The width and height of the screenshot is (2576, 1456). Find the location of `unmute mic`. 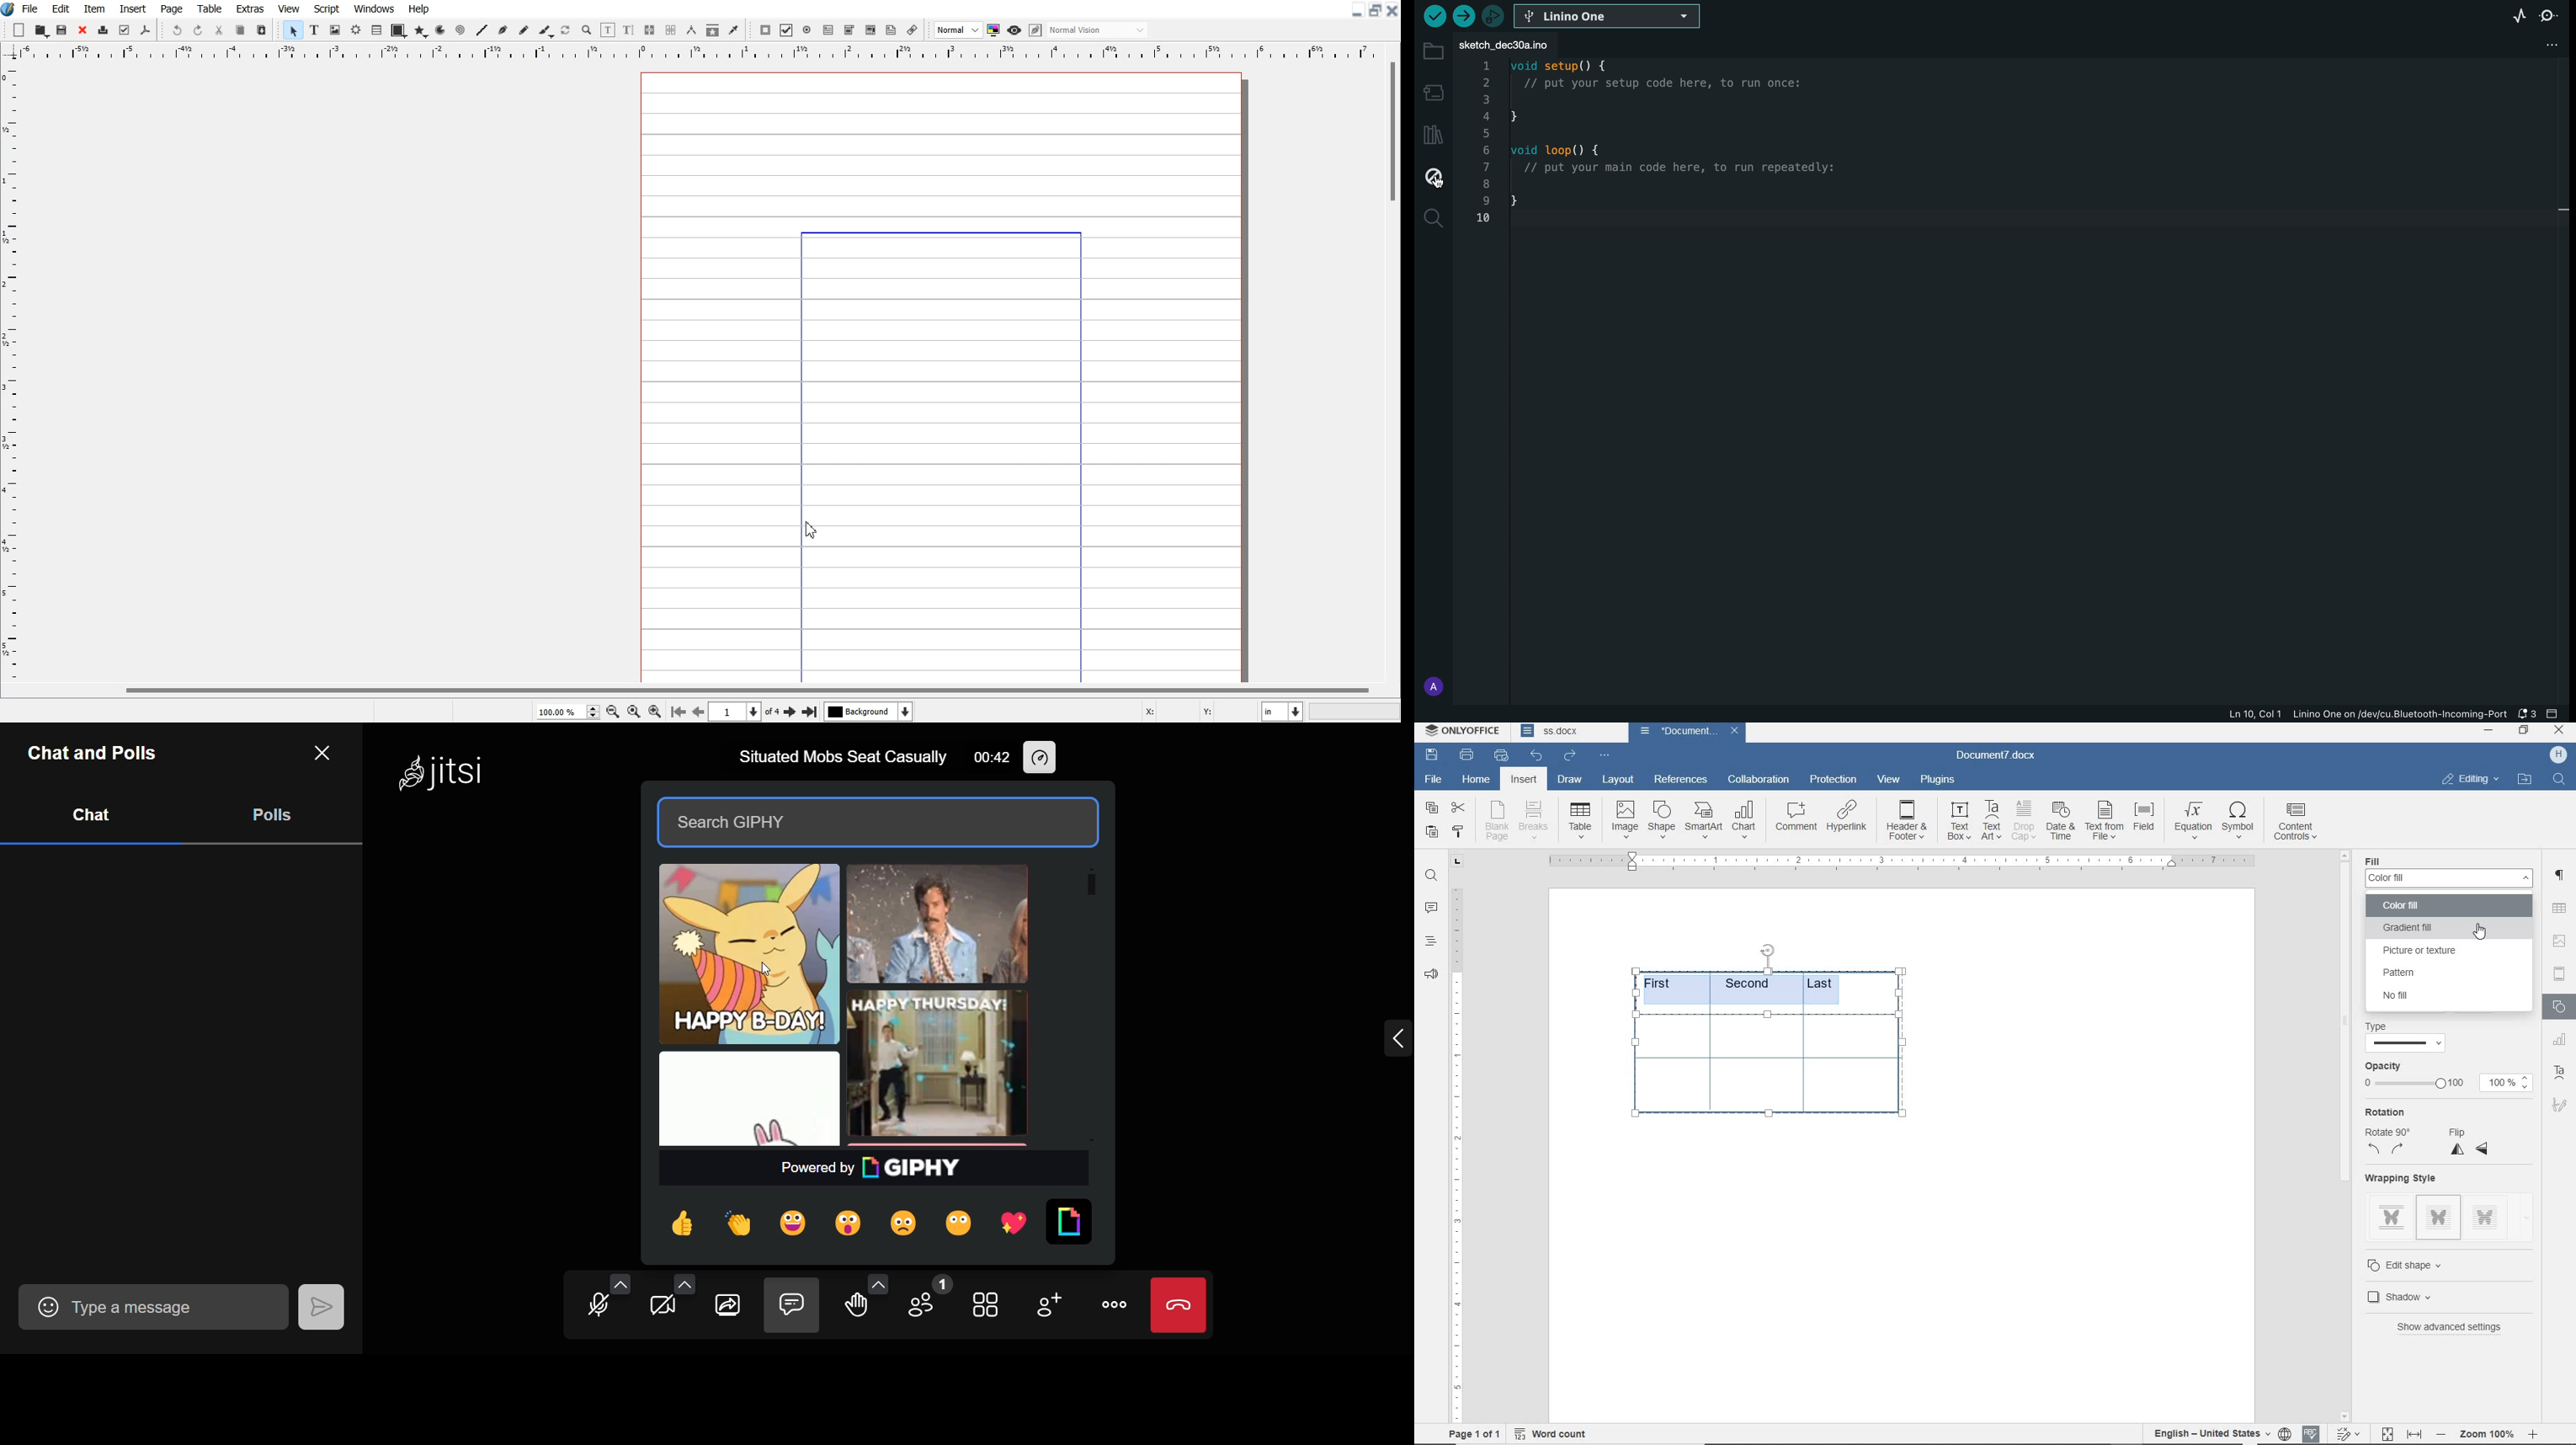

unmute mic is located at coordinates (597, 1308).